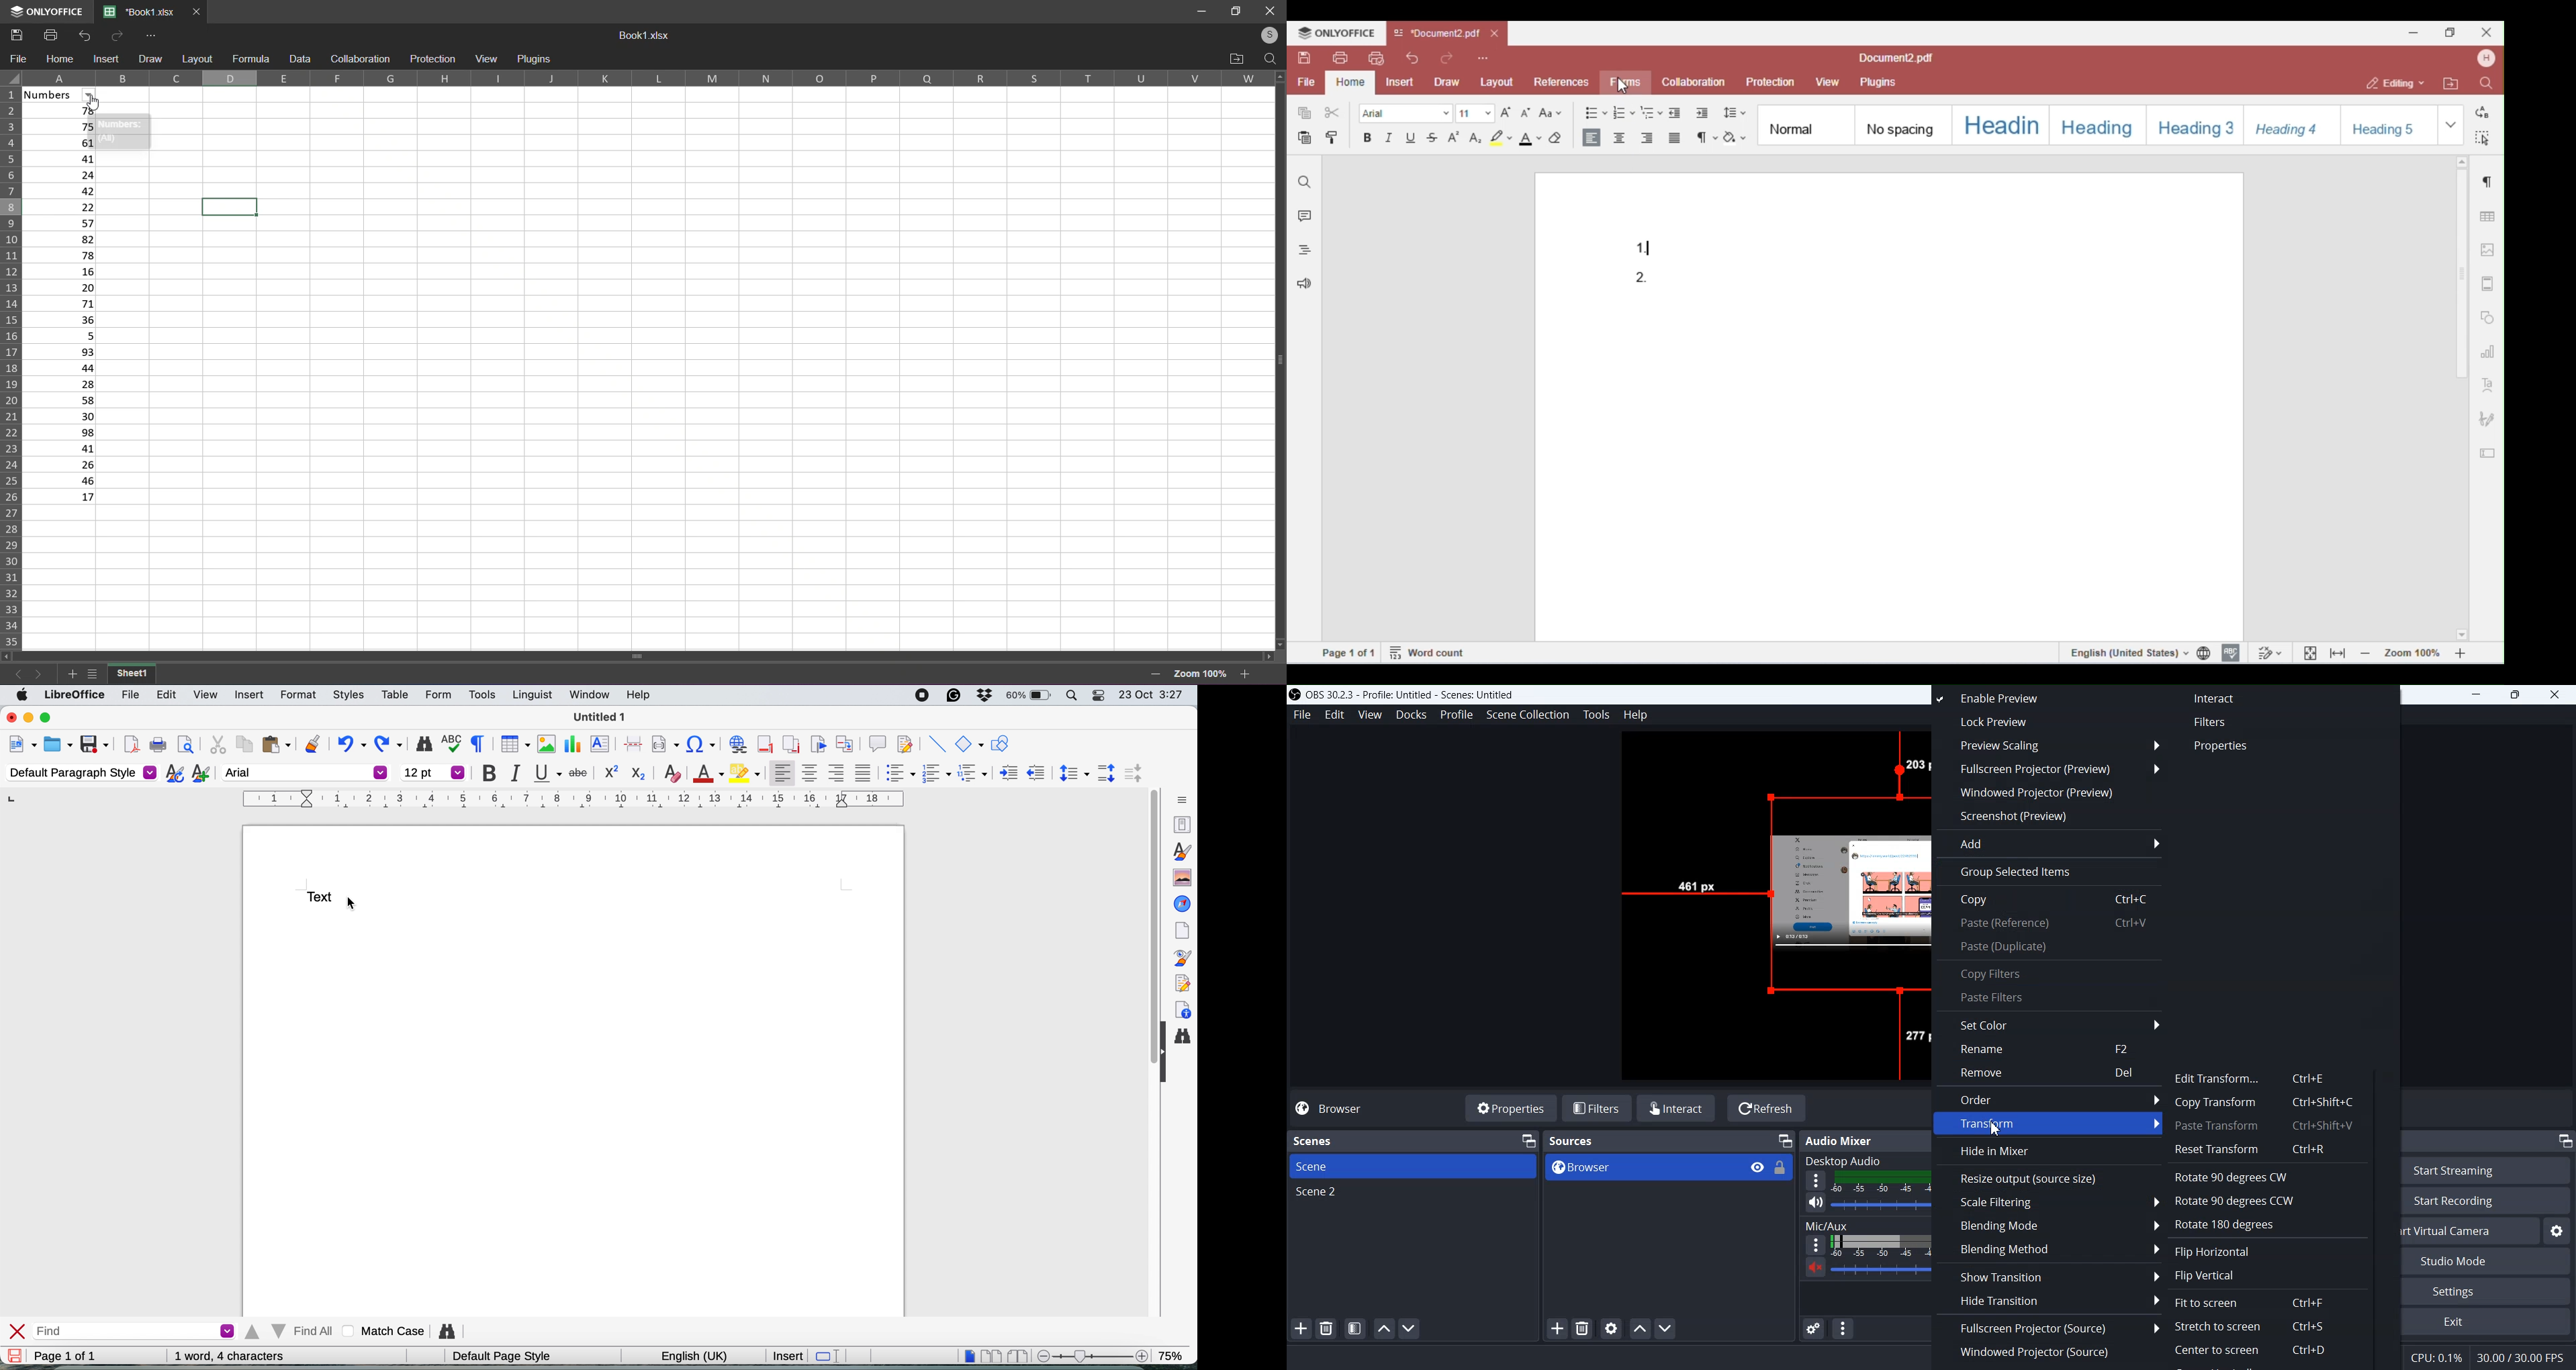 Image resolution: width=2576 pixels, height=1372 pixels. Describe the element at coordinates (2252, 1328) in the screenshot. I see `Stretch to screen` at that location.